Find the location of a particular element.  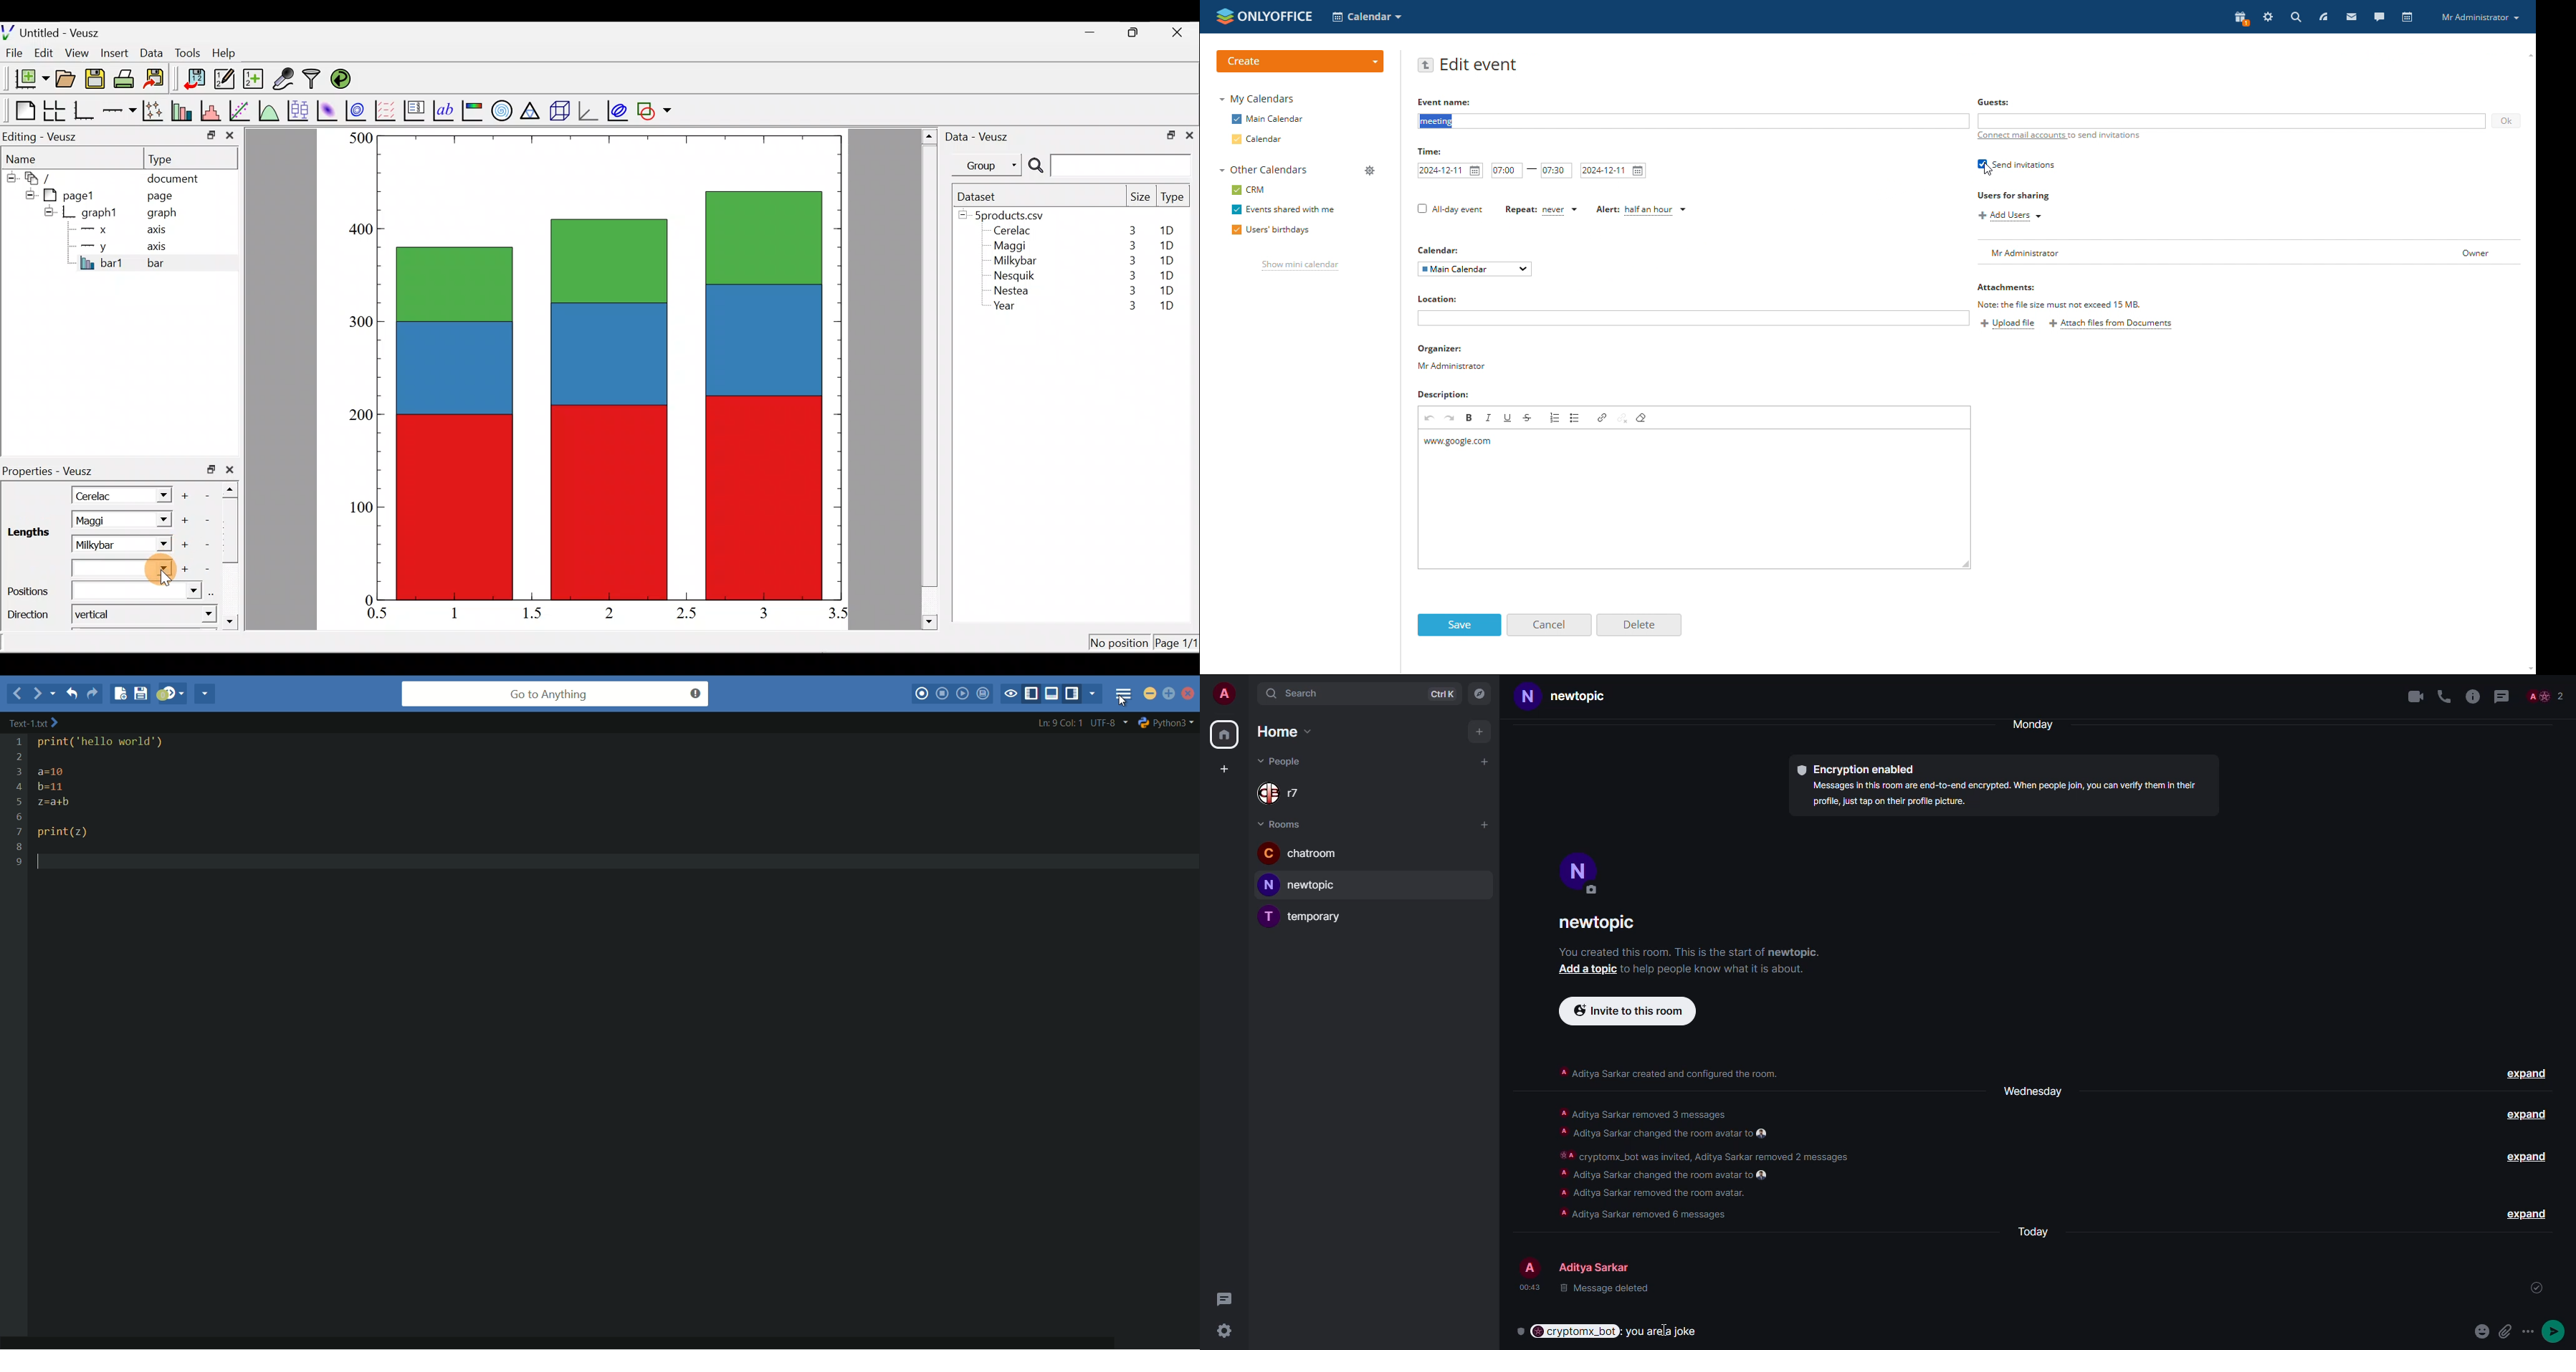

Properties - Veusz is located at coordinates (53, 471).